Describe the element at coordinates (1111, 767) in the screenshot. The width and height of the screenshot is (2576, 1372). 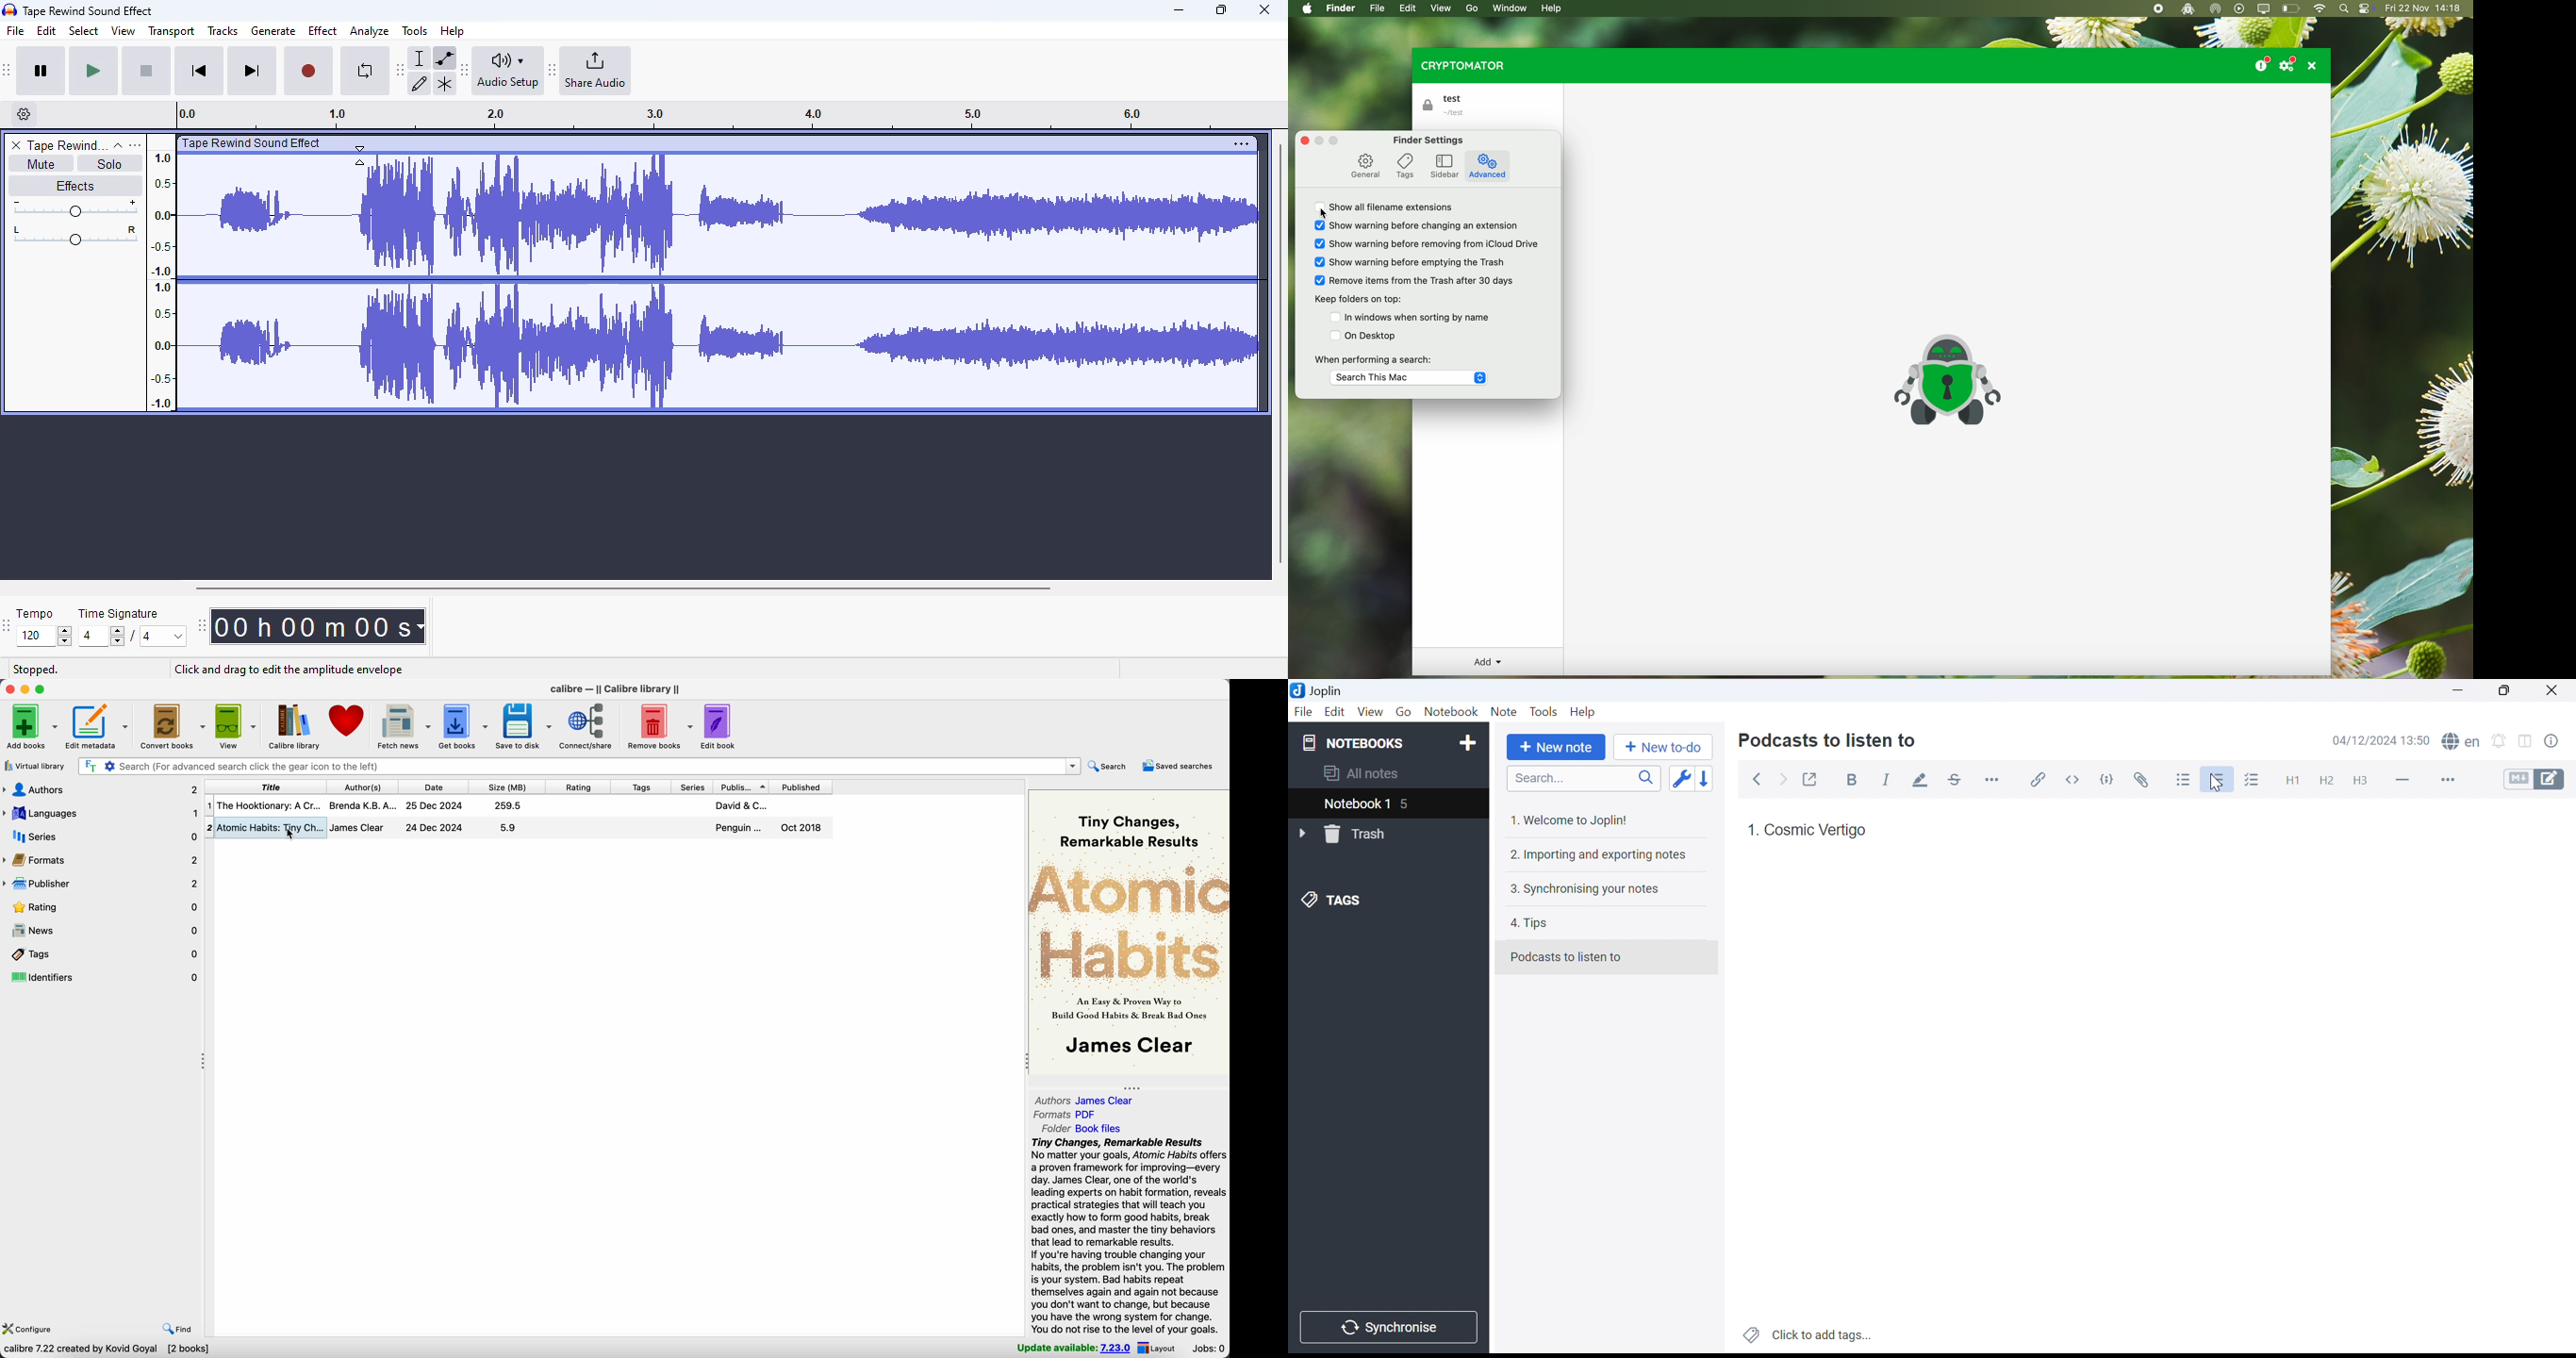
I see `search` at that location.